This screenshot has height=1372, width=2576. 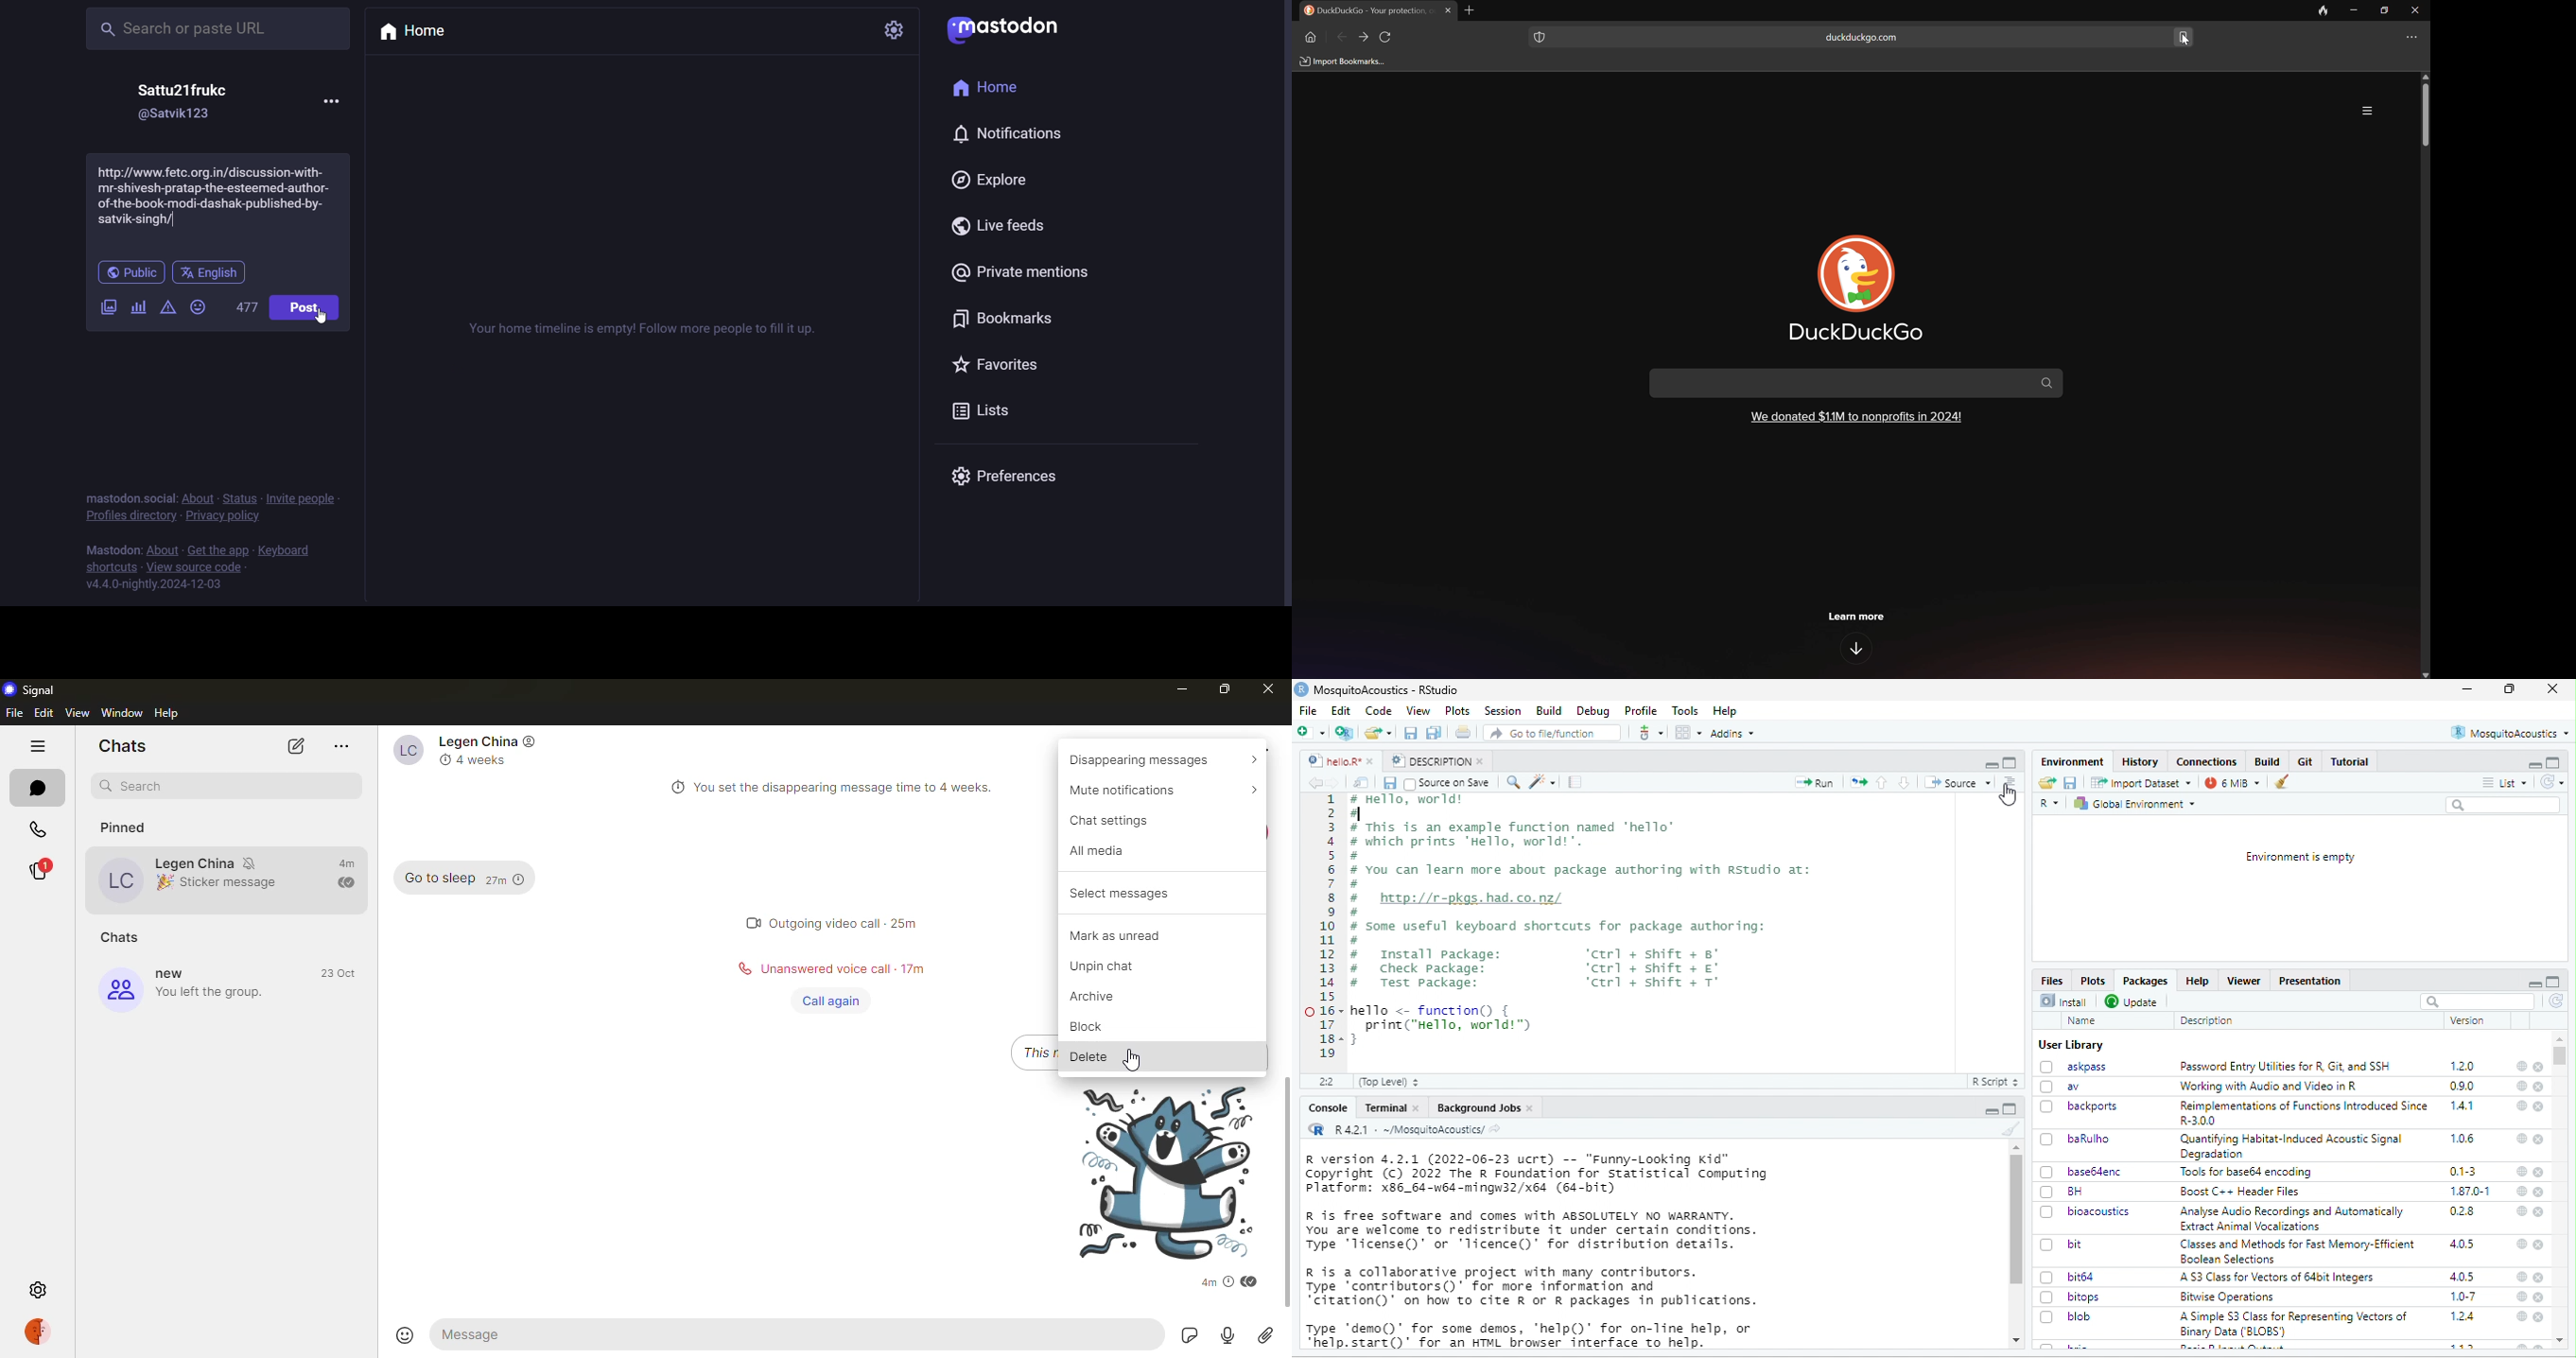 I want to click on scroll bar, so click(x=2564, y=1057).